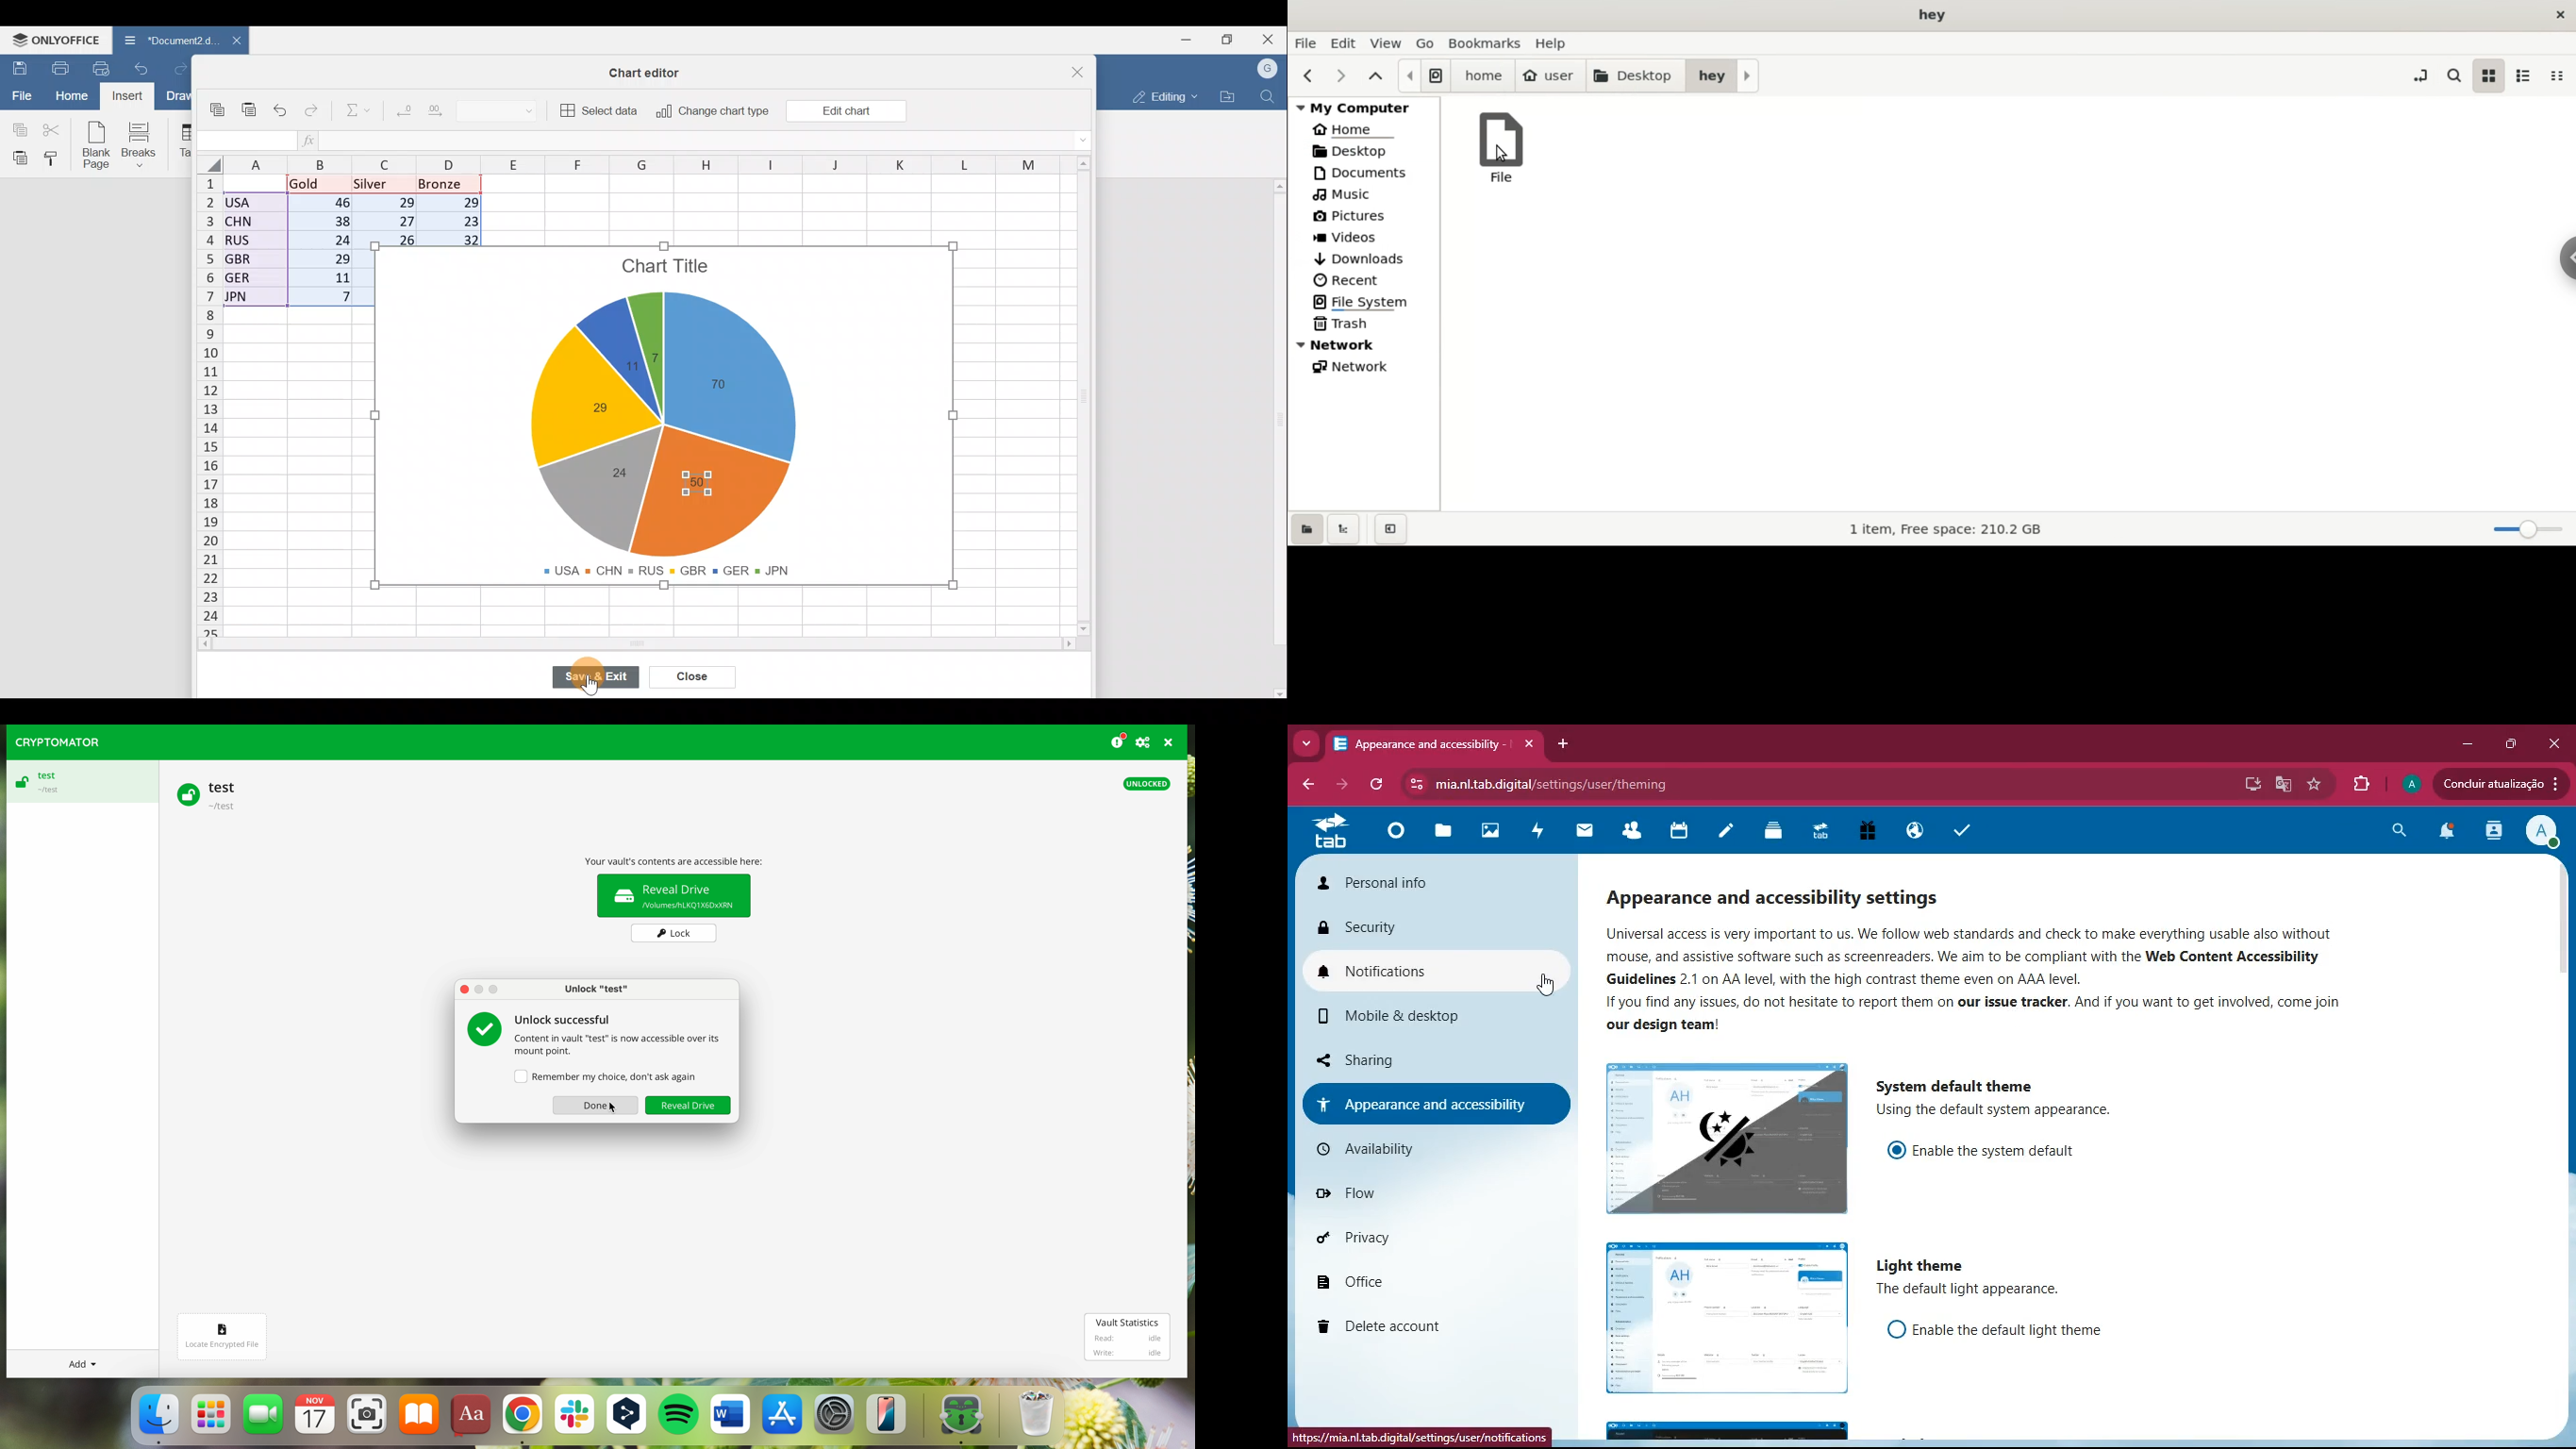  I want to click on Cursor on Edit chart, so click(854, 110).